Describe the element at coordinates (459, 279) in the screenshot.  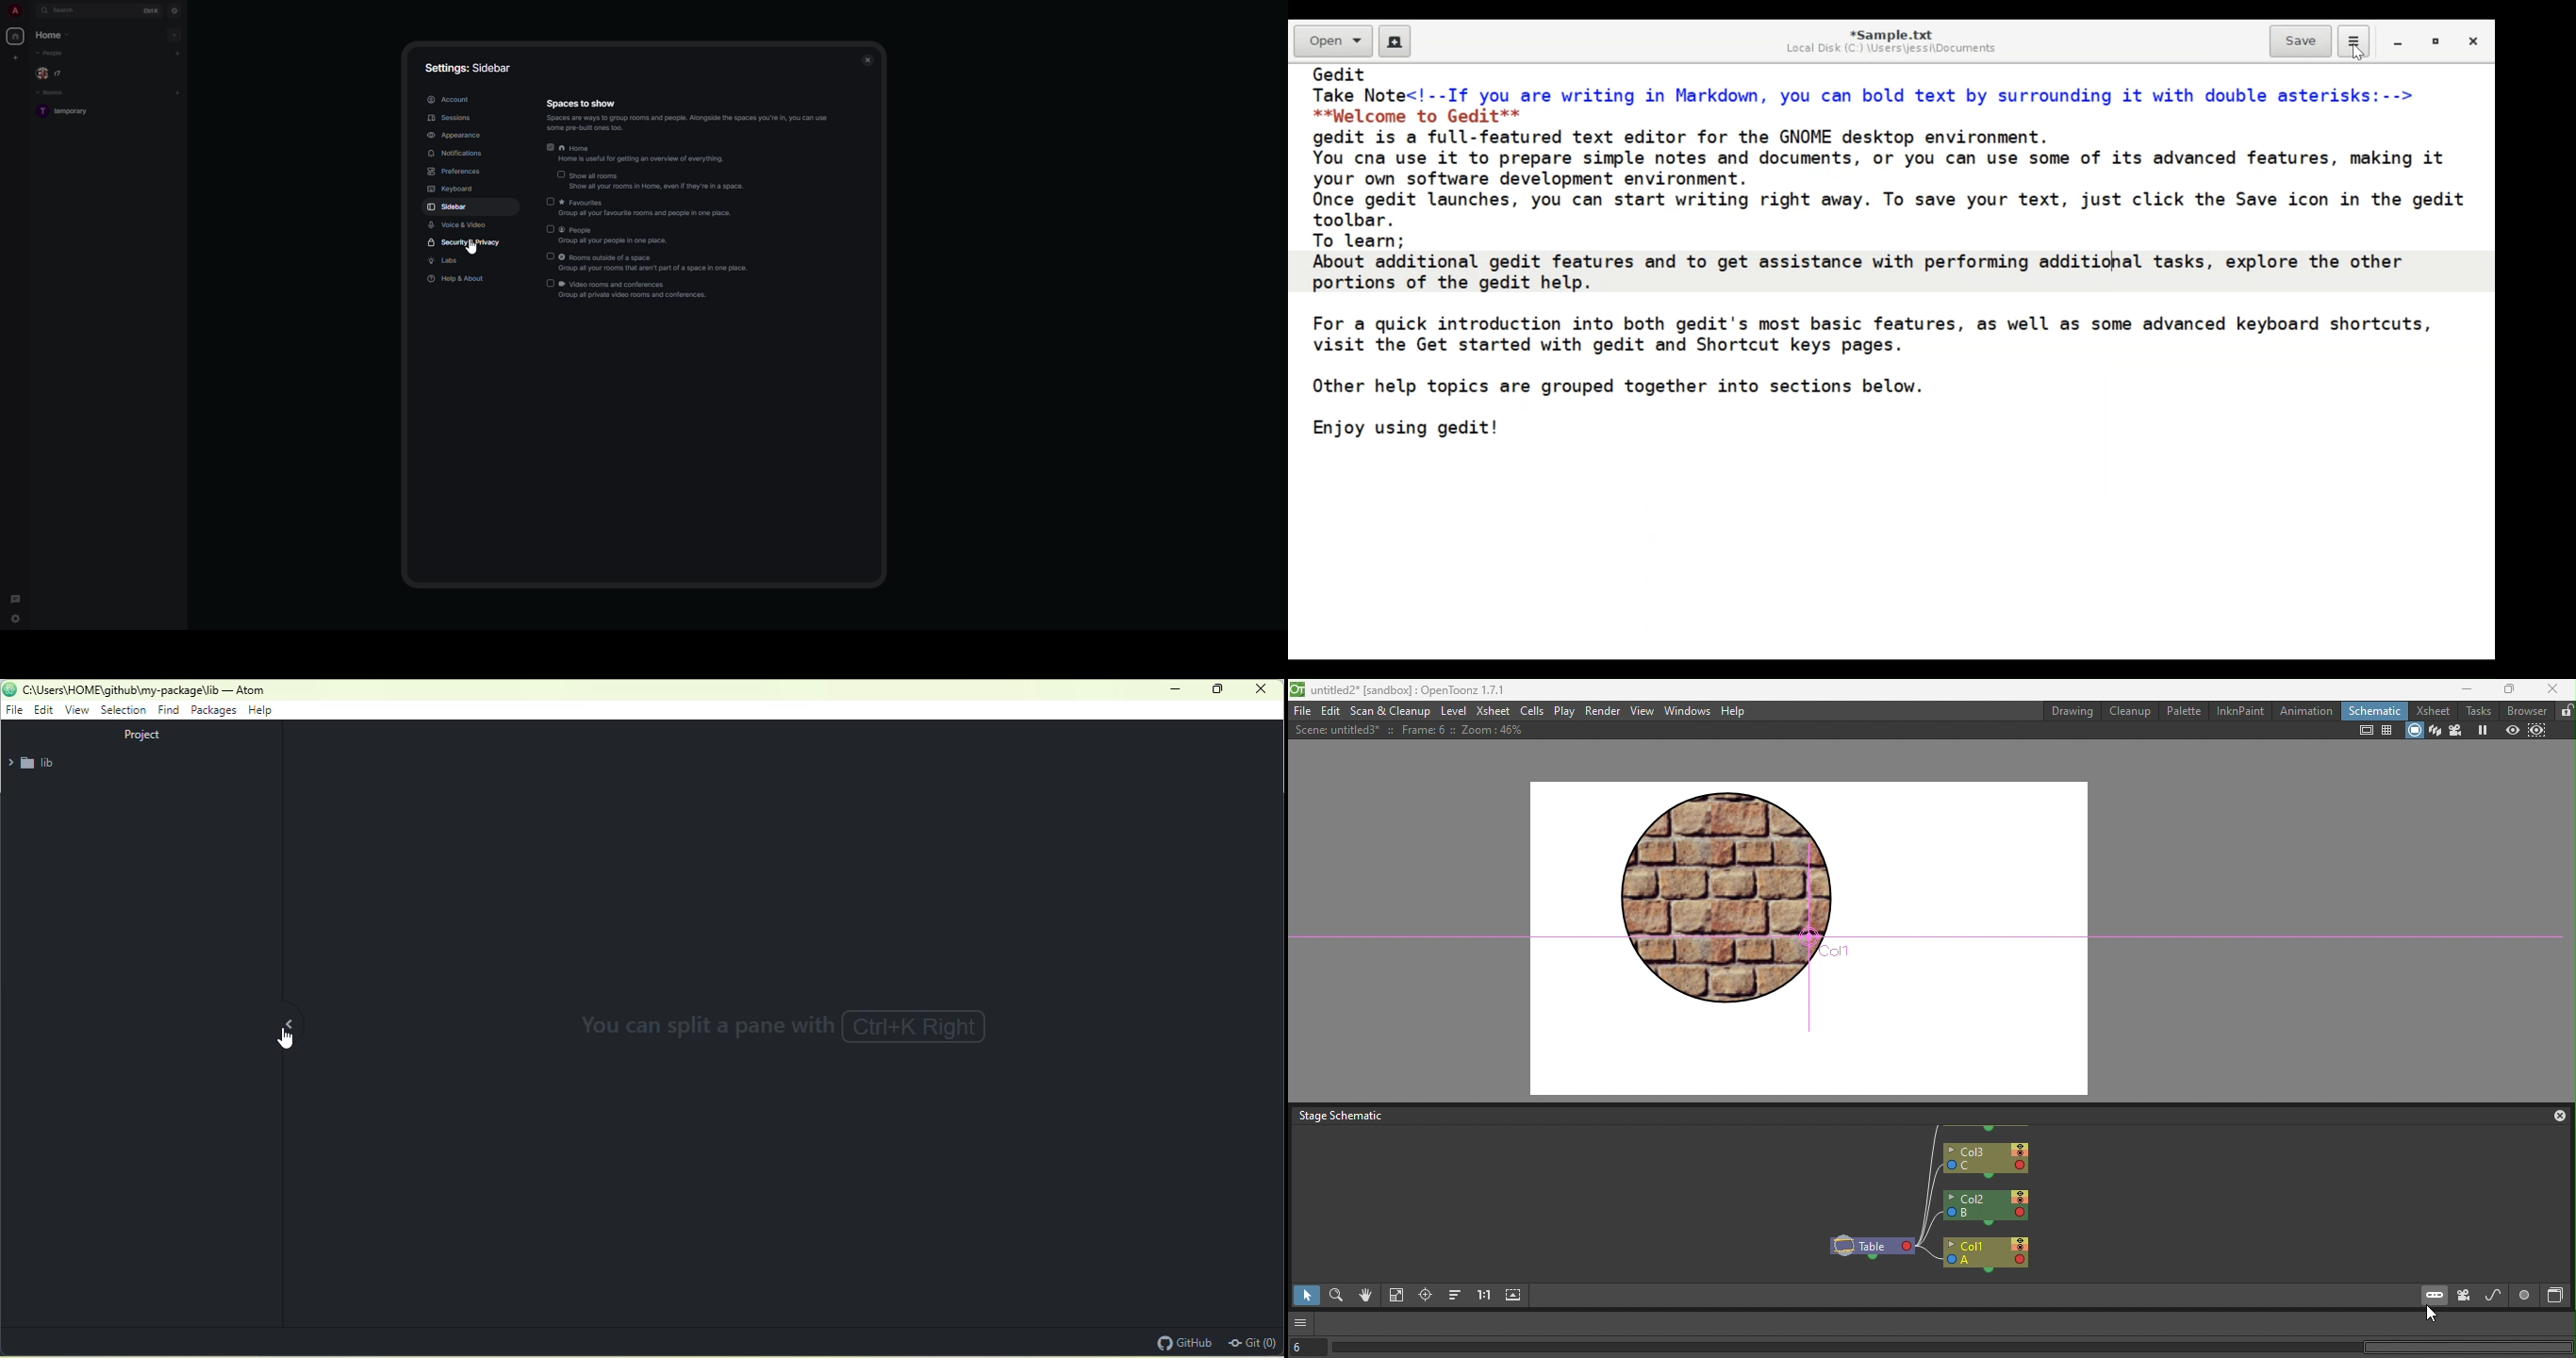
I see `help & about` at that location.